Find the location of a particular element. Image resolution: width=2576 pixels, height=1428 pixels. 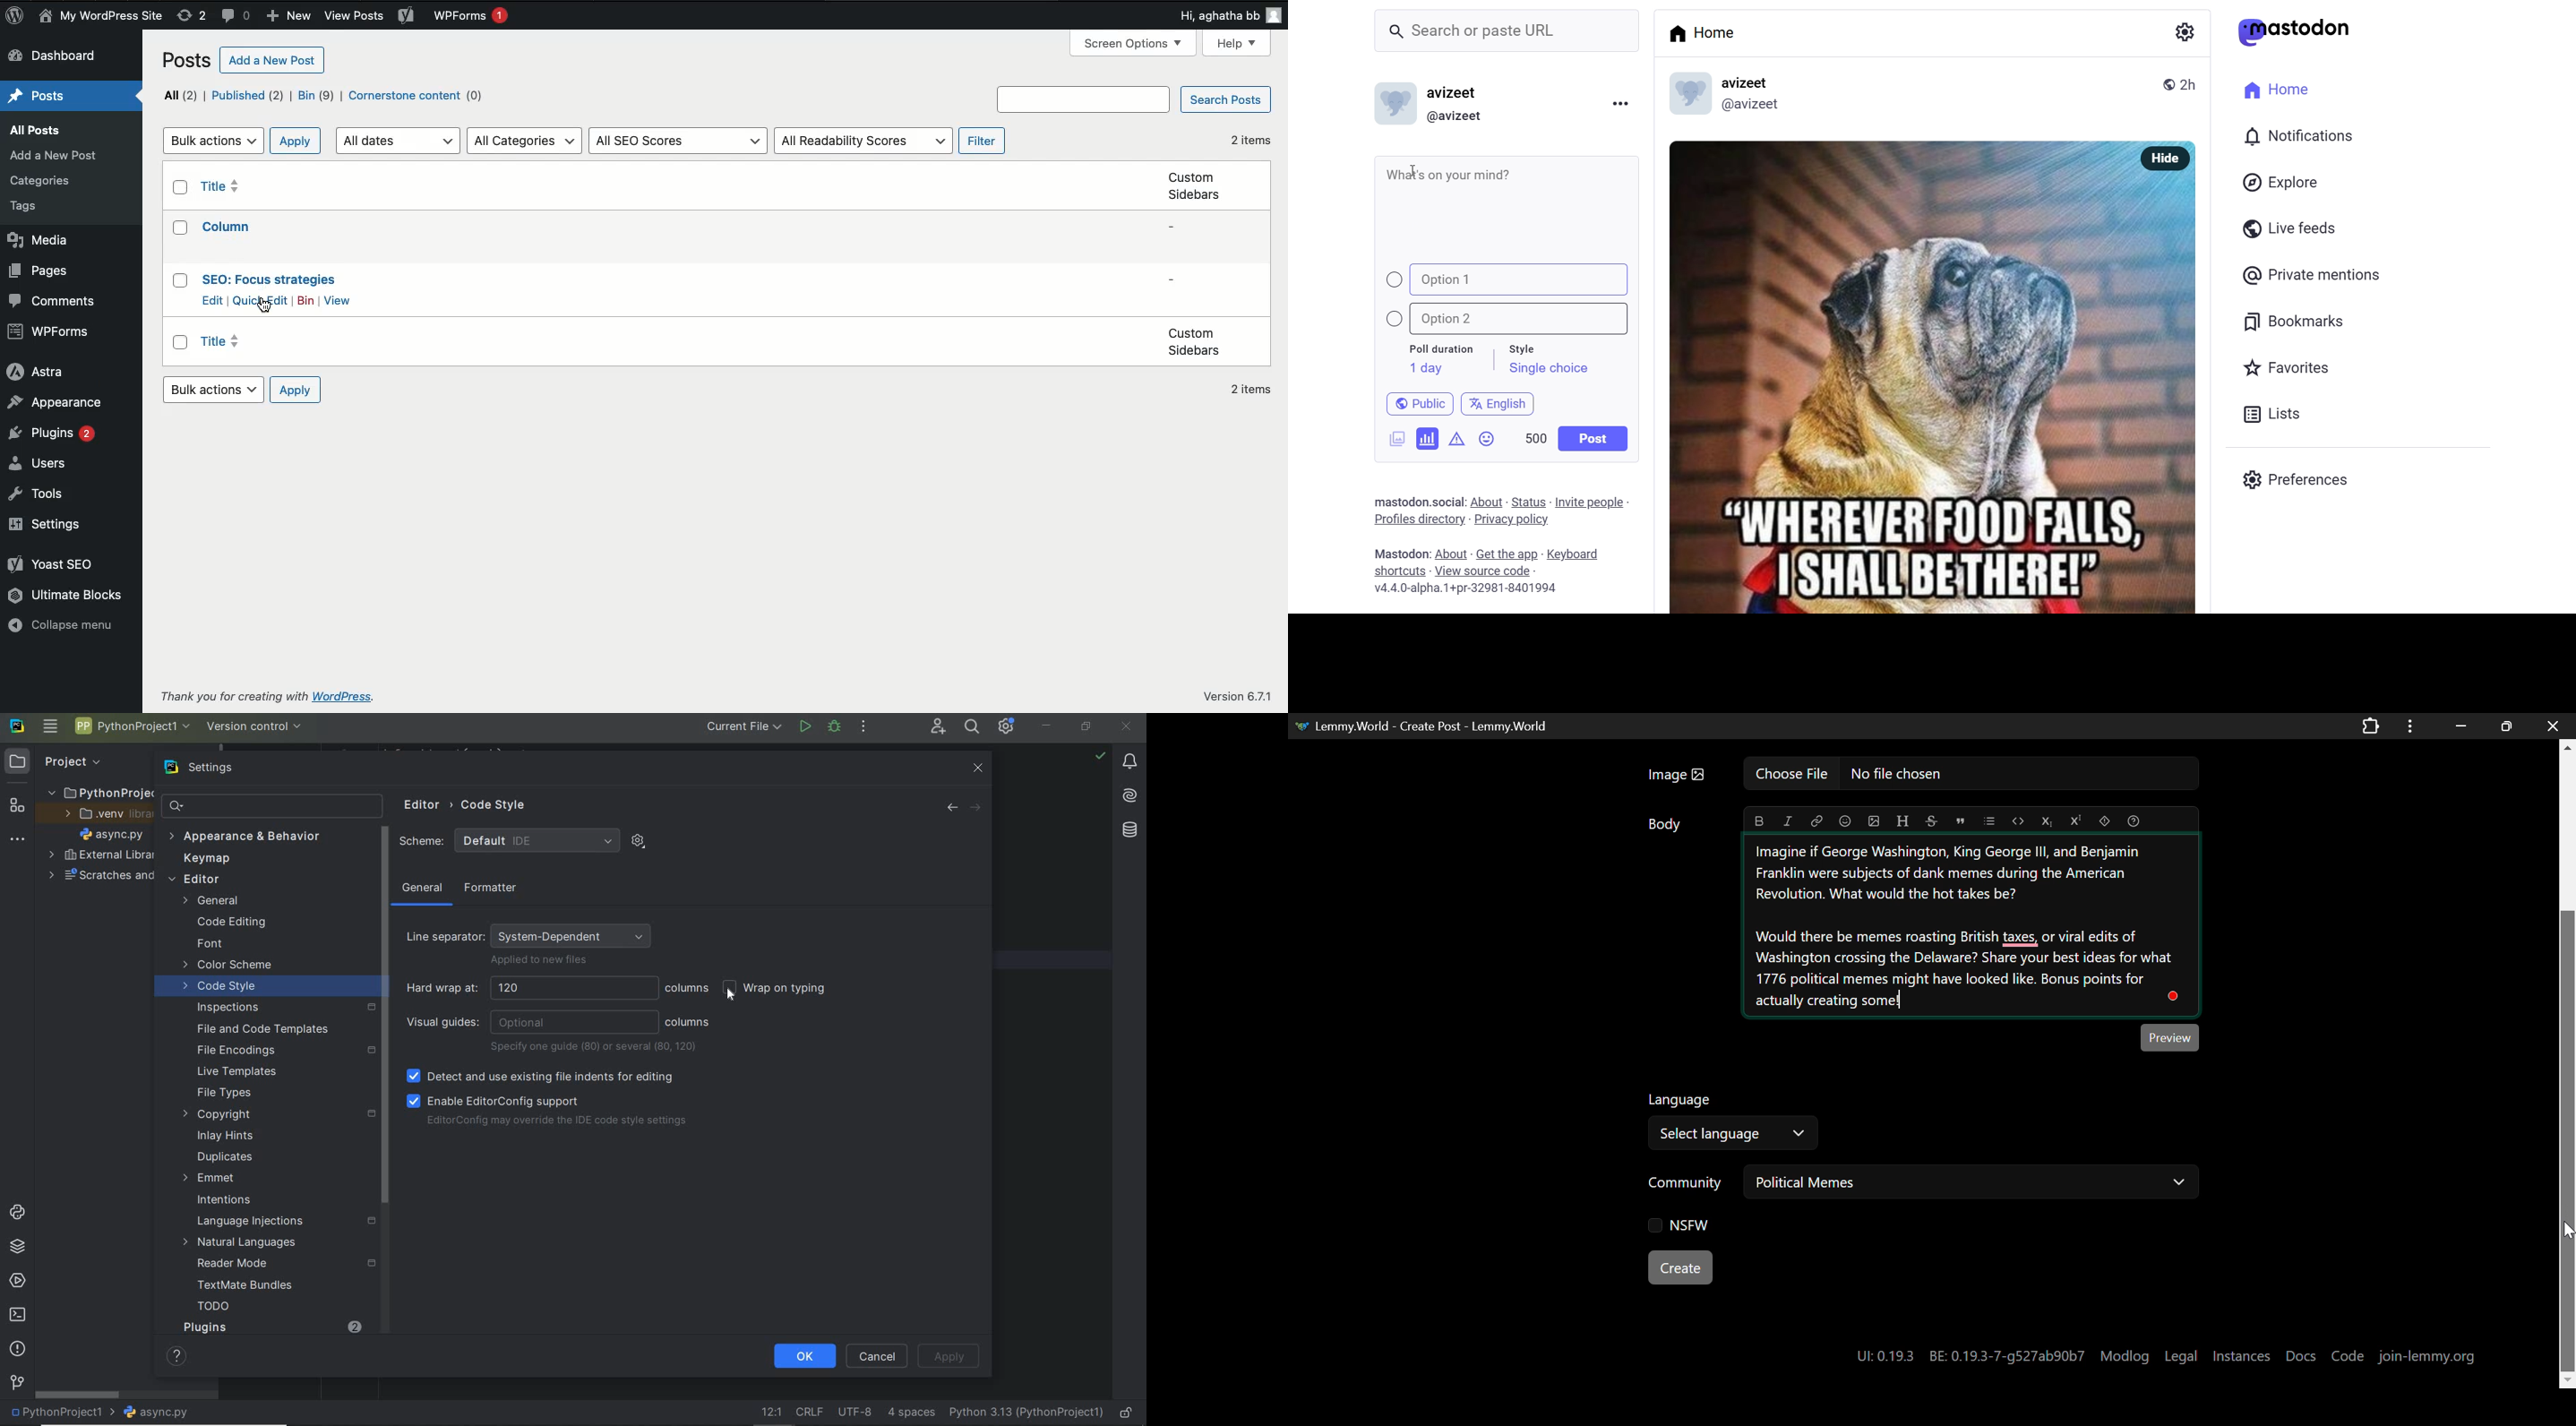

Custom sidebars is located at coordinates (1194, 342).